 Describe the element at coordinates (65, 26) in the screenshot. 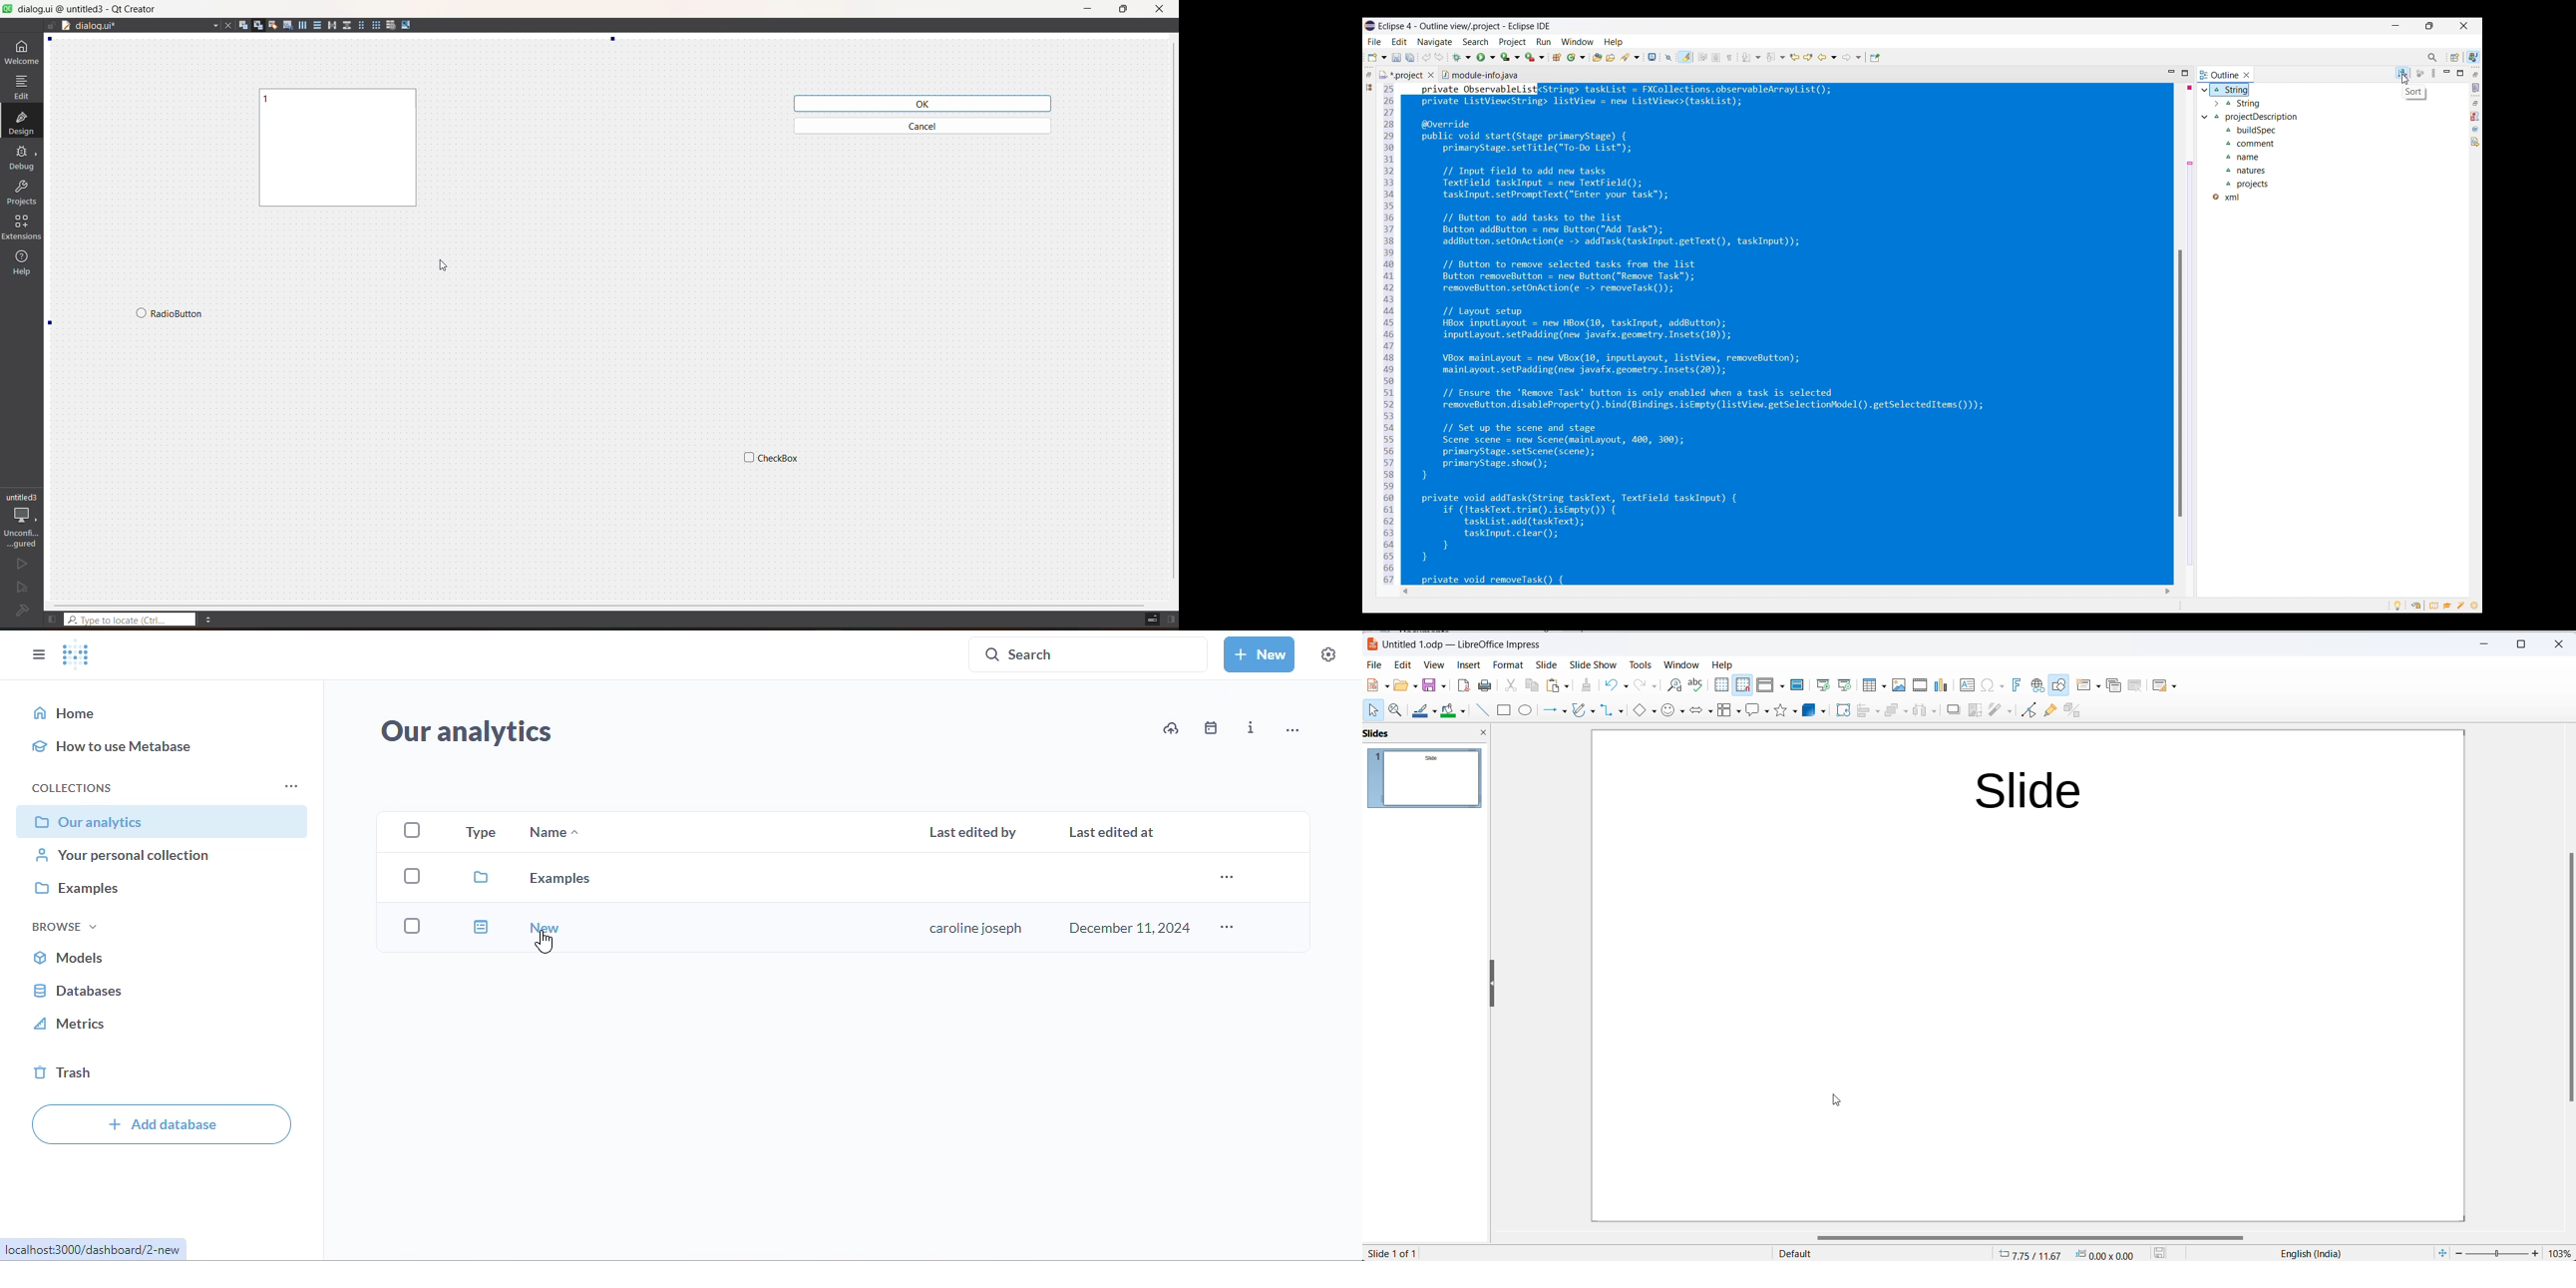

I see `document split` at that location.